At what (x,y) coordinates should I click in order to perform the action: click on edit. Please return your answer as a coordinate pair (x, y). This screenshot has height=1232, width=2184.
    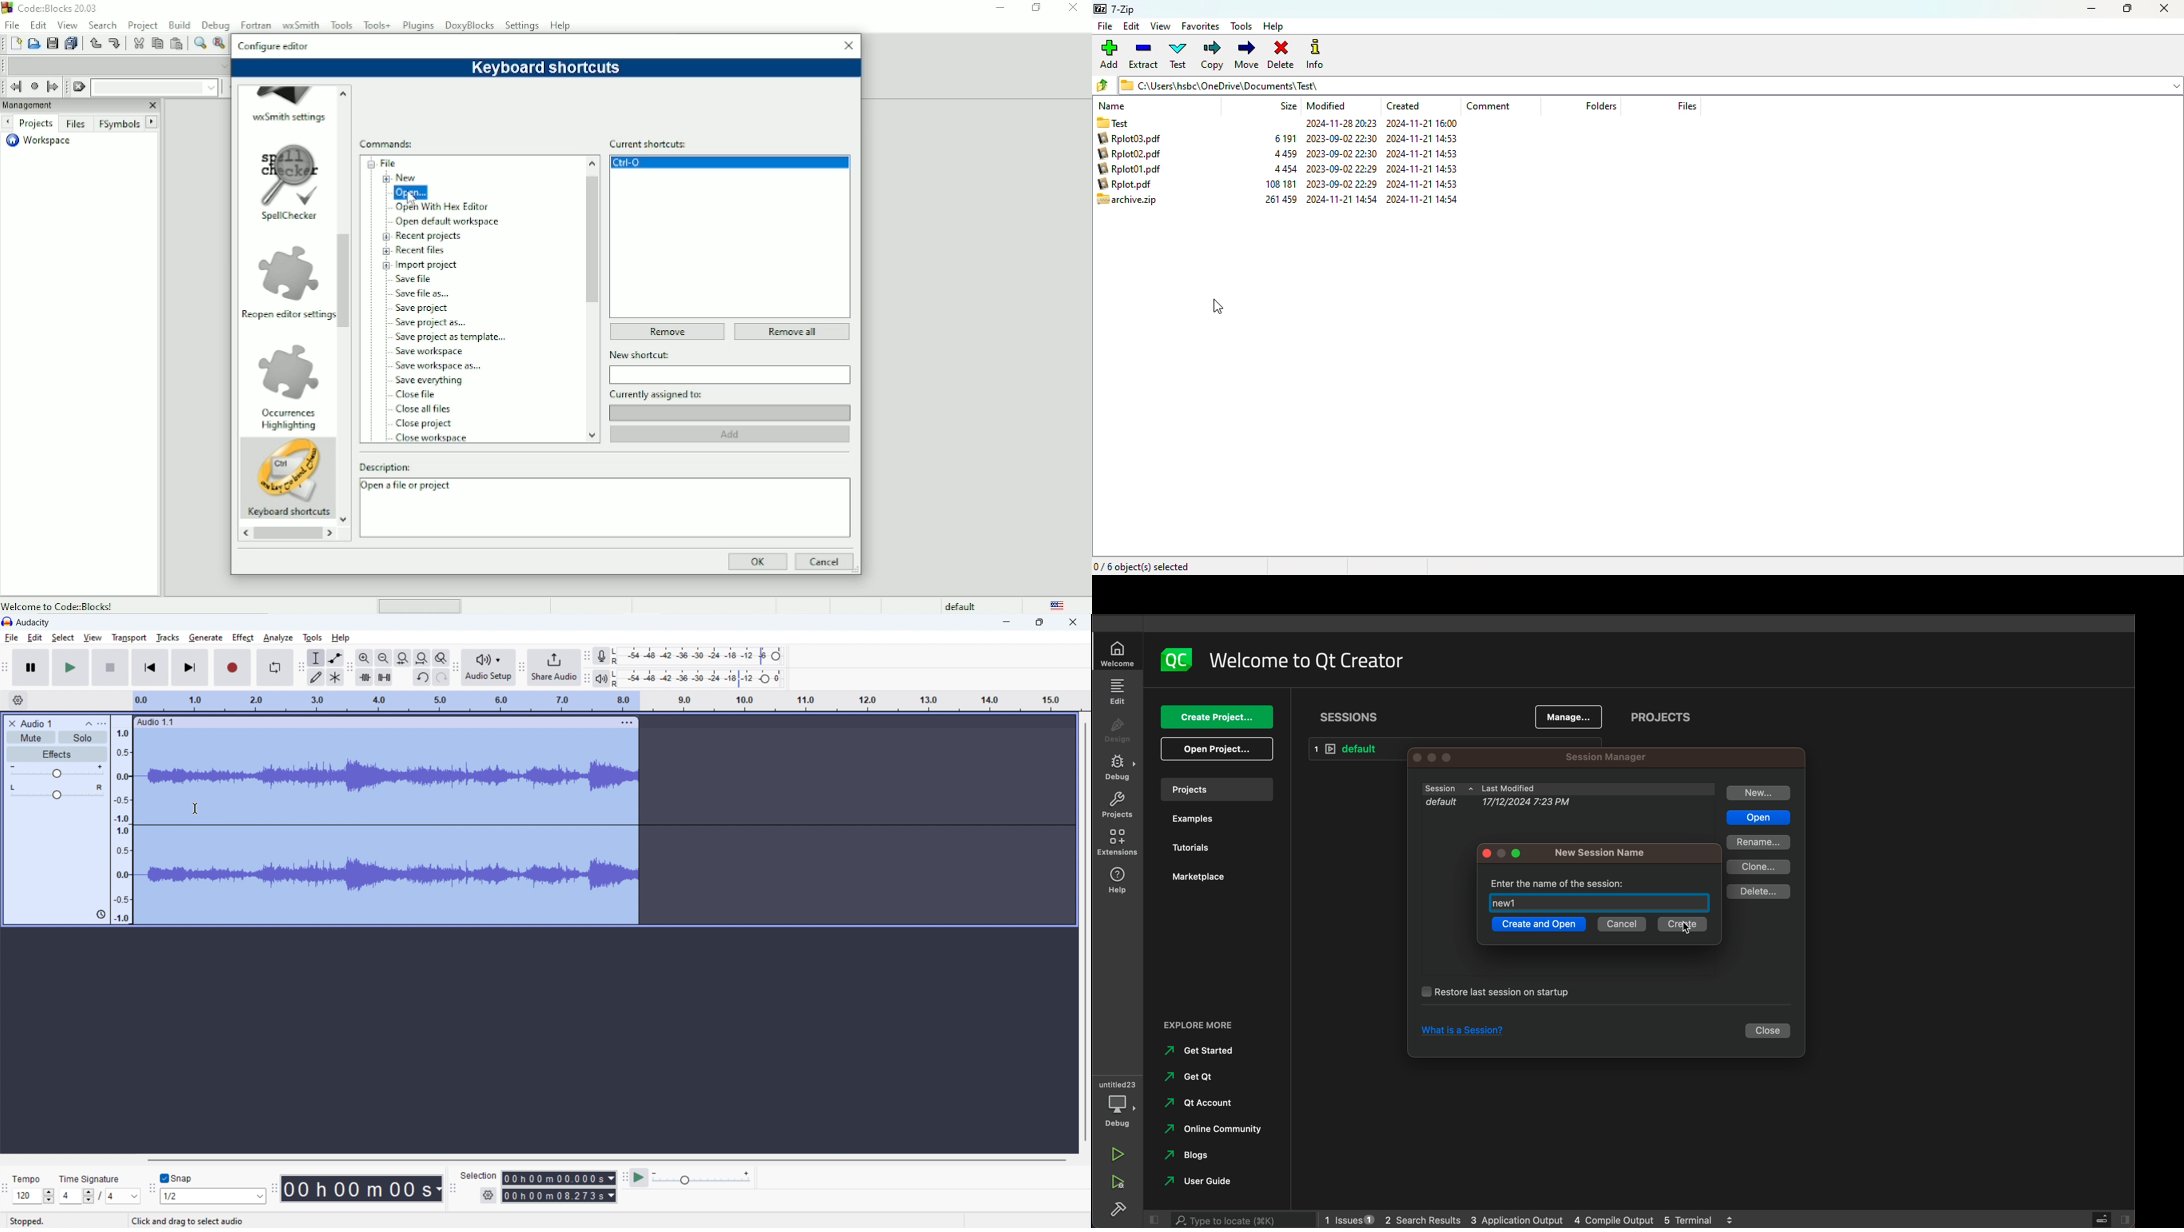
    Looking at the image, I should click on (1117, 691).